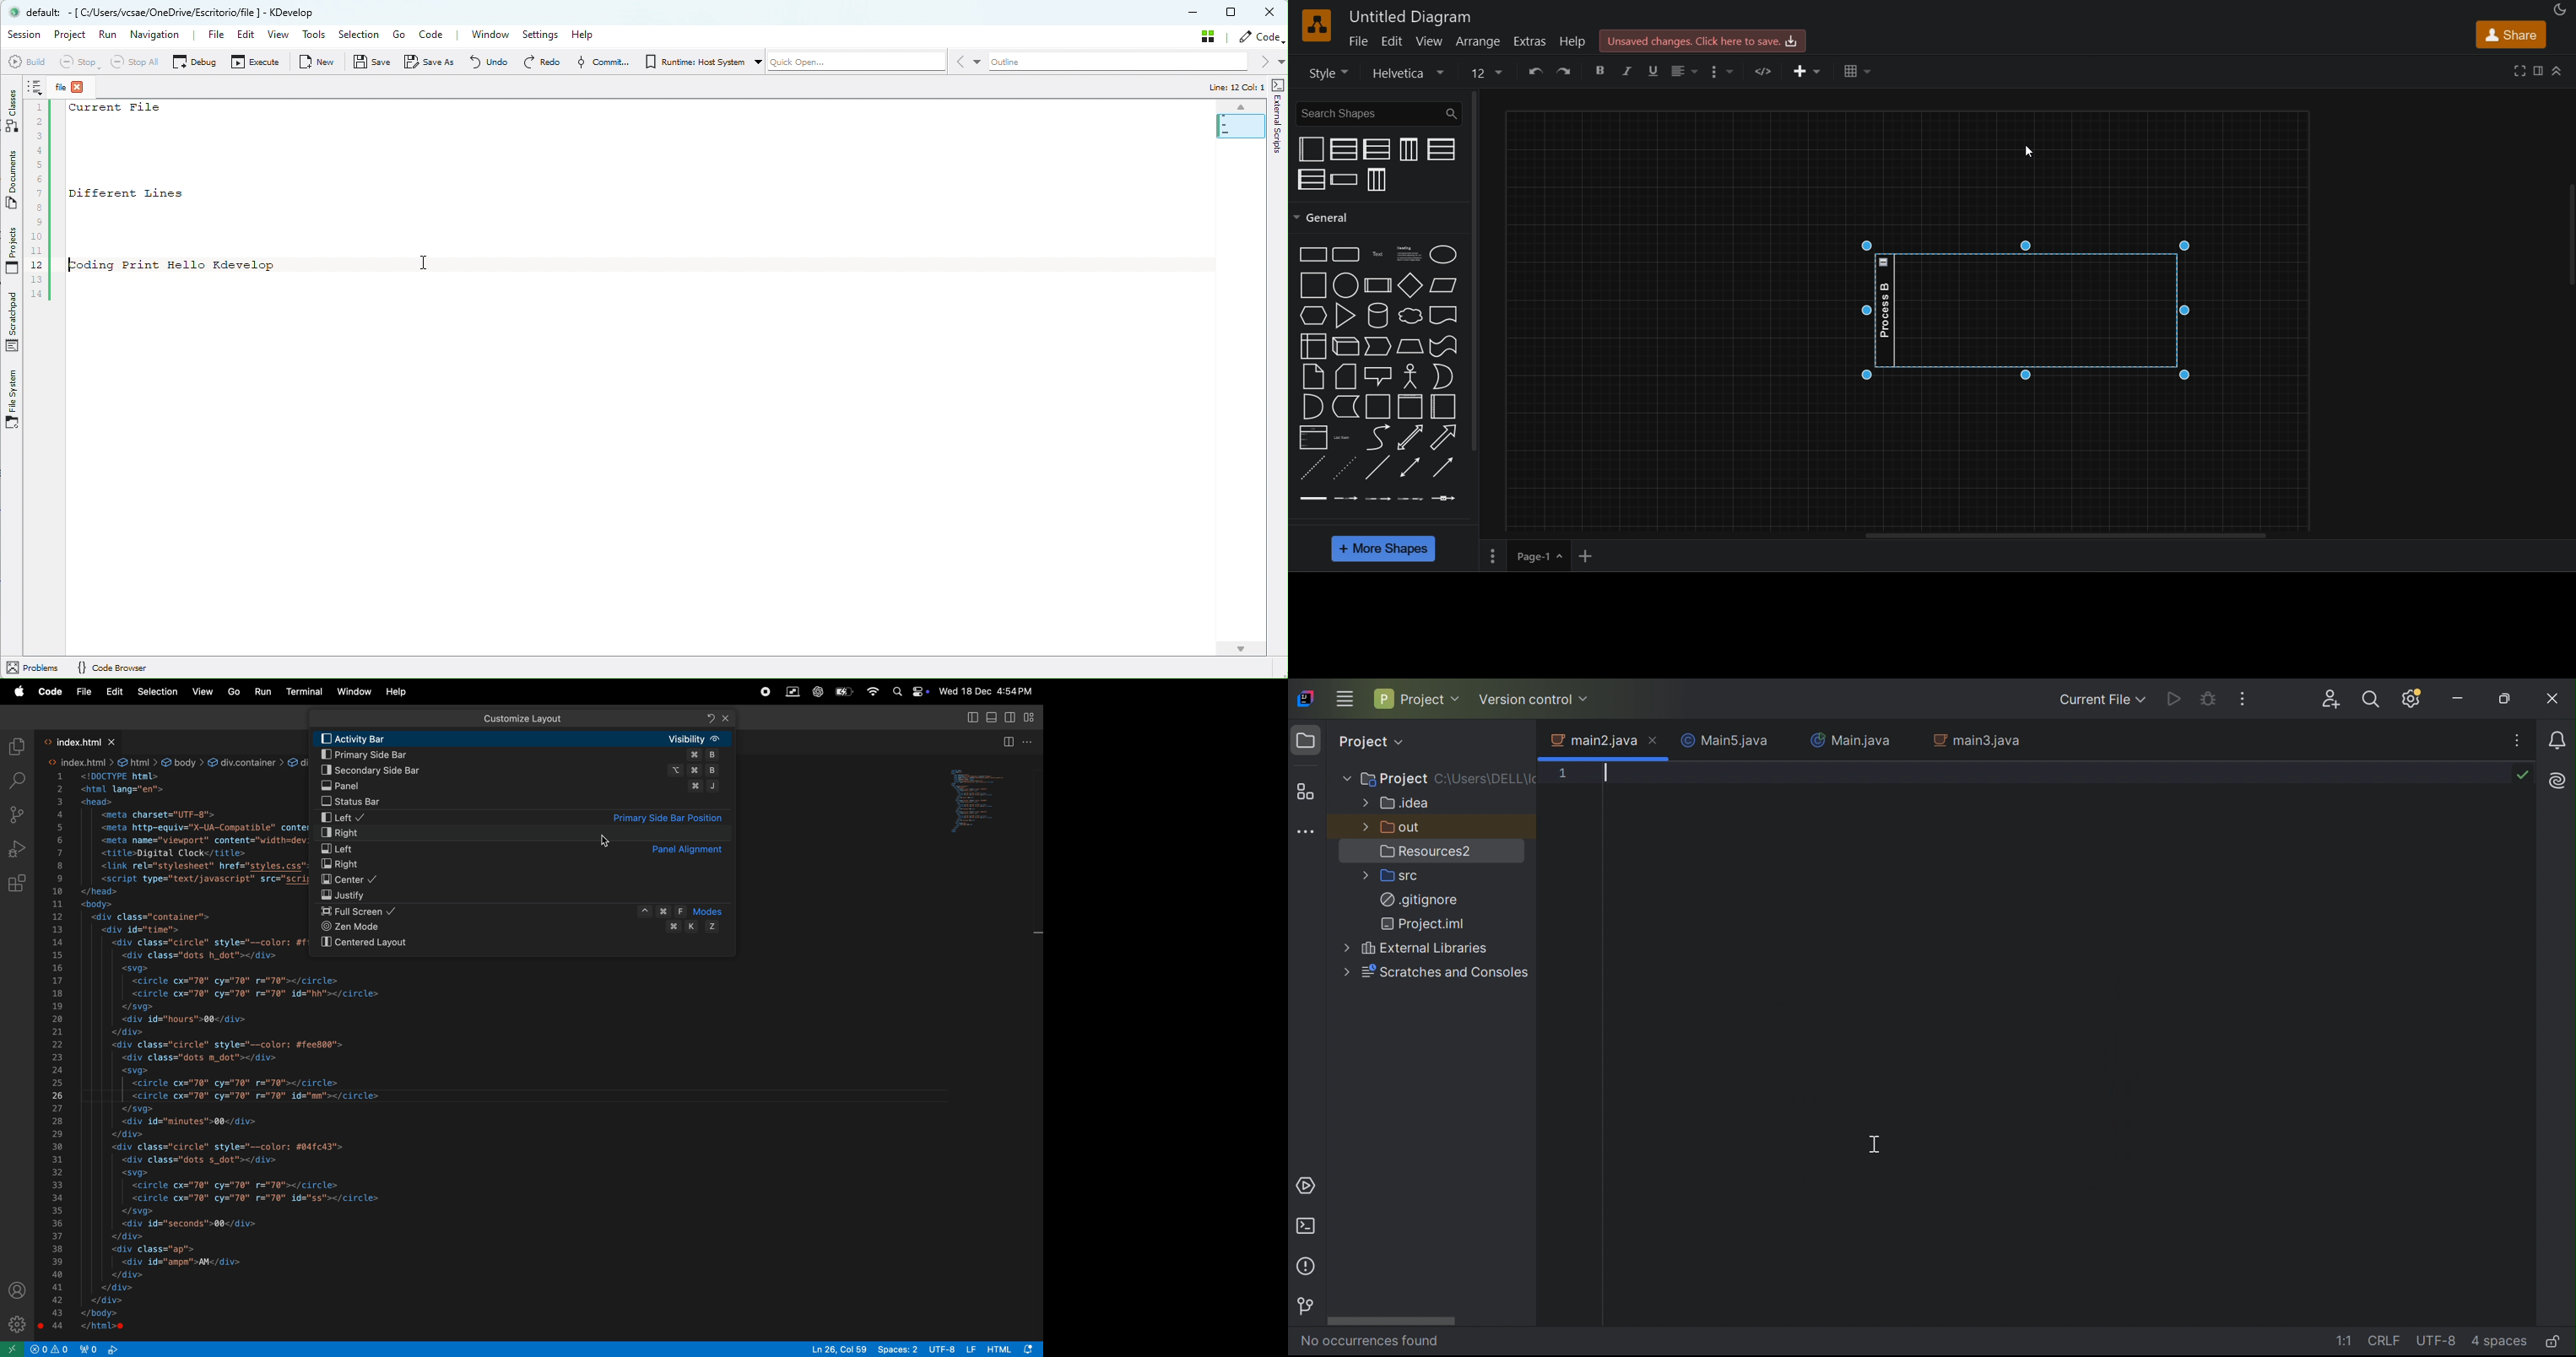  What do you see at coordinates (1410, 406) in the screenshot?
I see `vertical container` at bounding box center [1410, 406].